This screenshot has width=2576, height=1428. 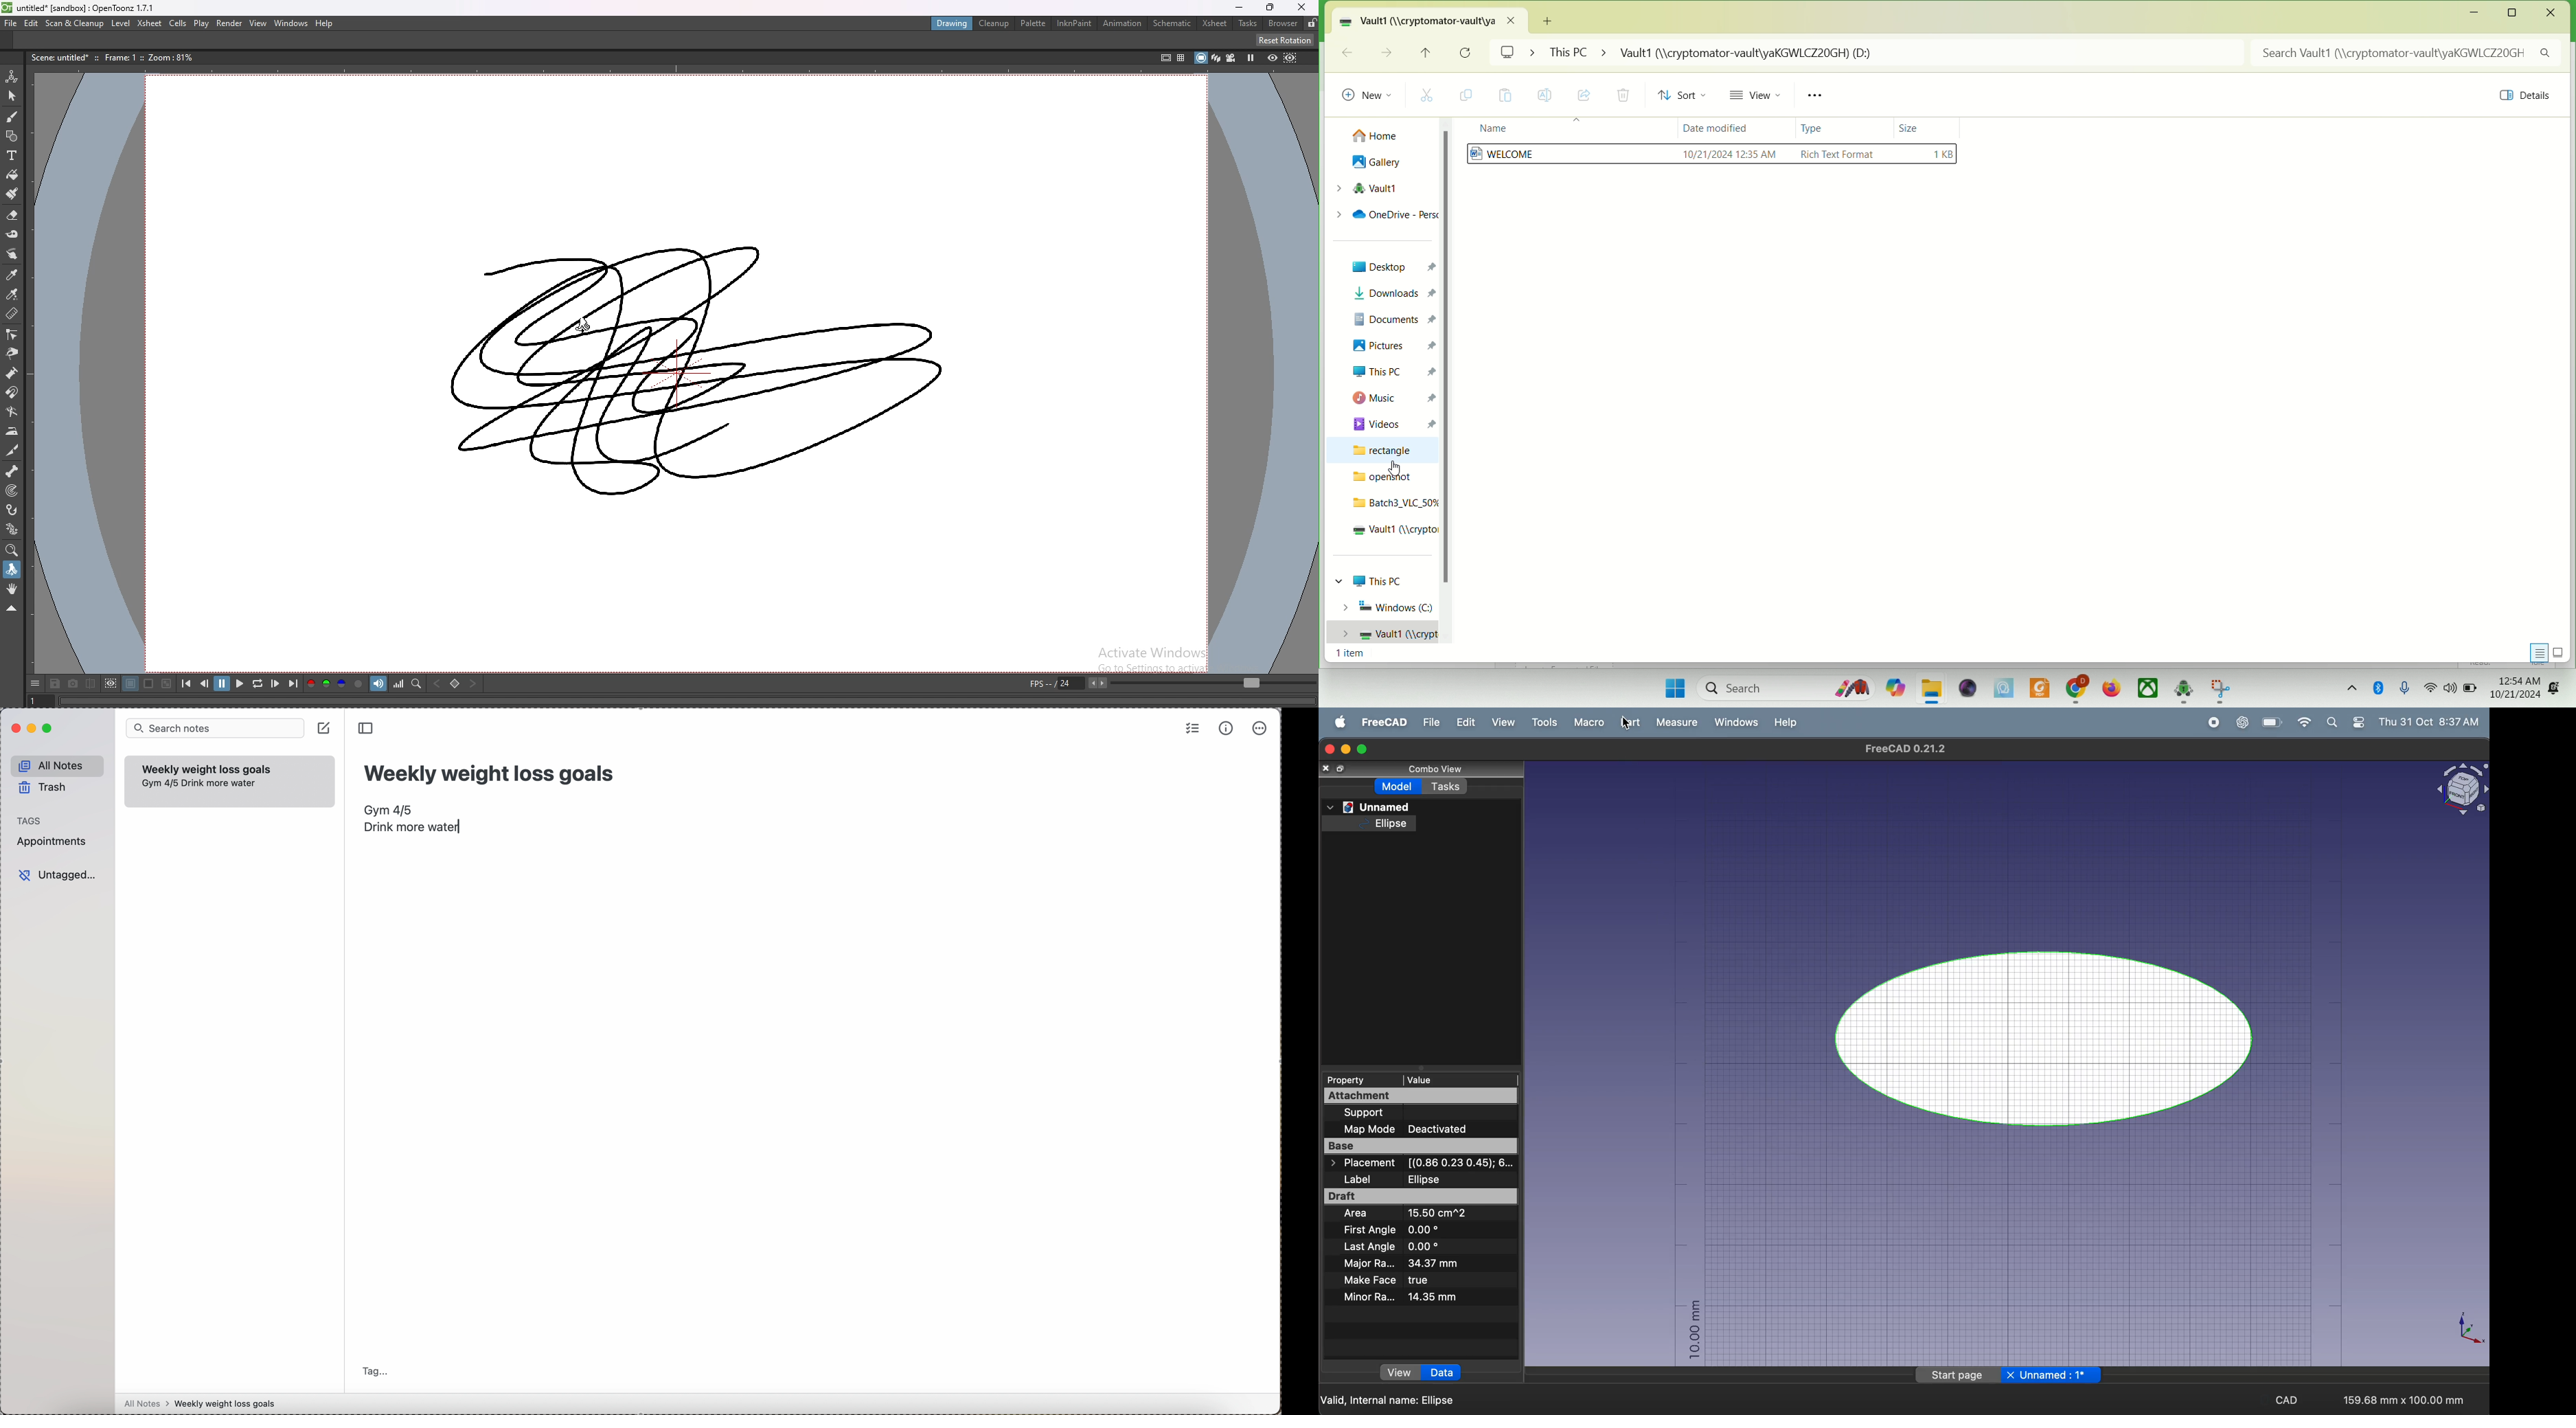 I want to click on Gym 4/5, so click(x=389, y=810).